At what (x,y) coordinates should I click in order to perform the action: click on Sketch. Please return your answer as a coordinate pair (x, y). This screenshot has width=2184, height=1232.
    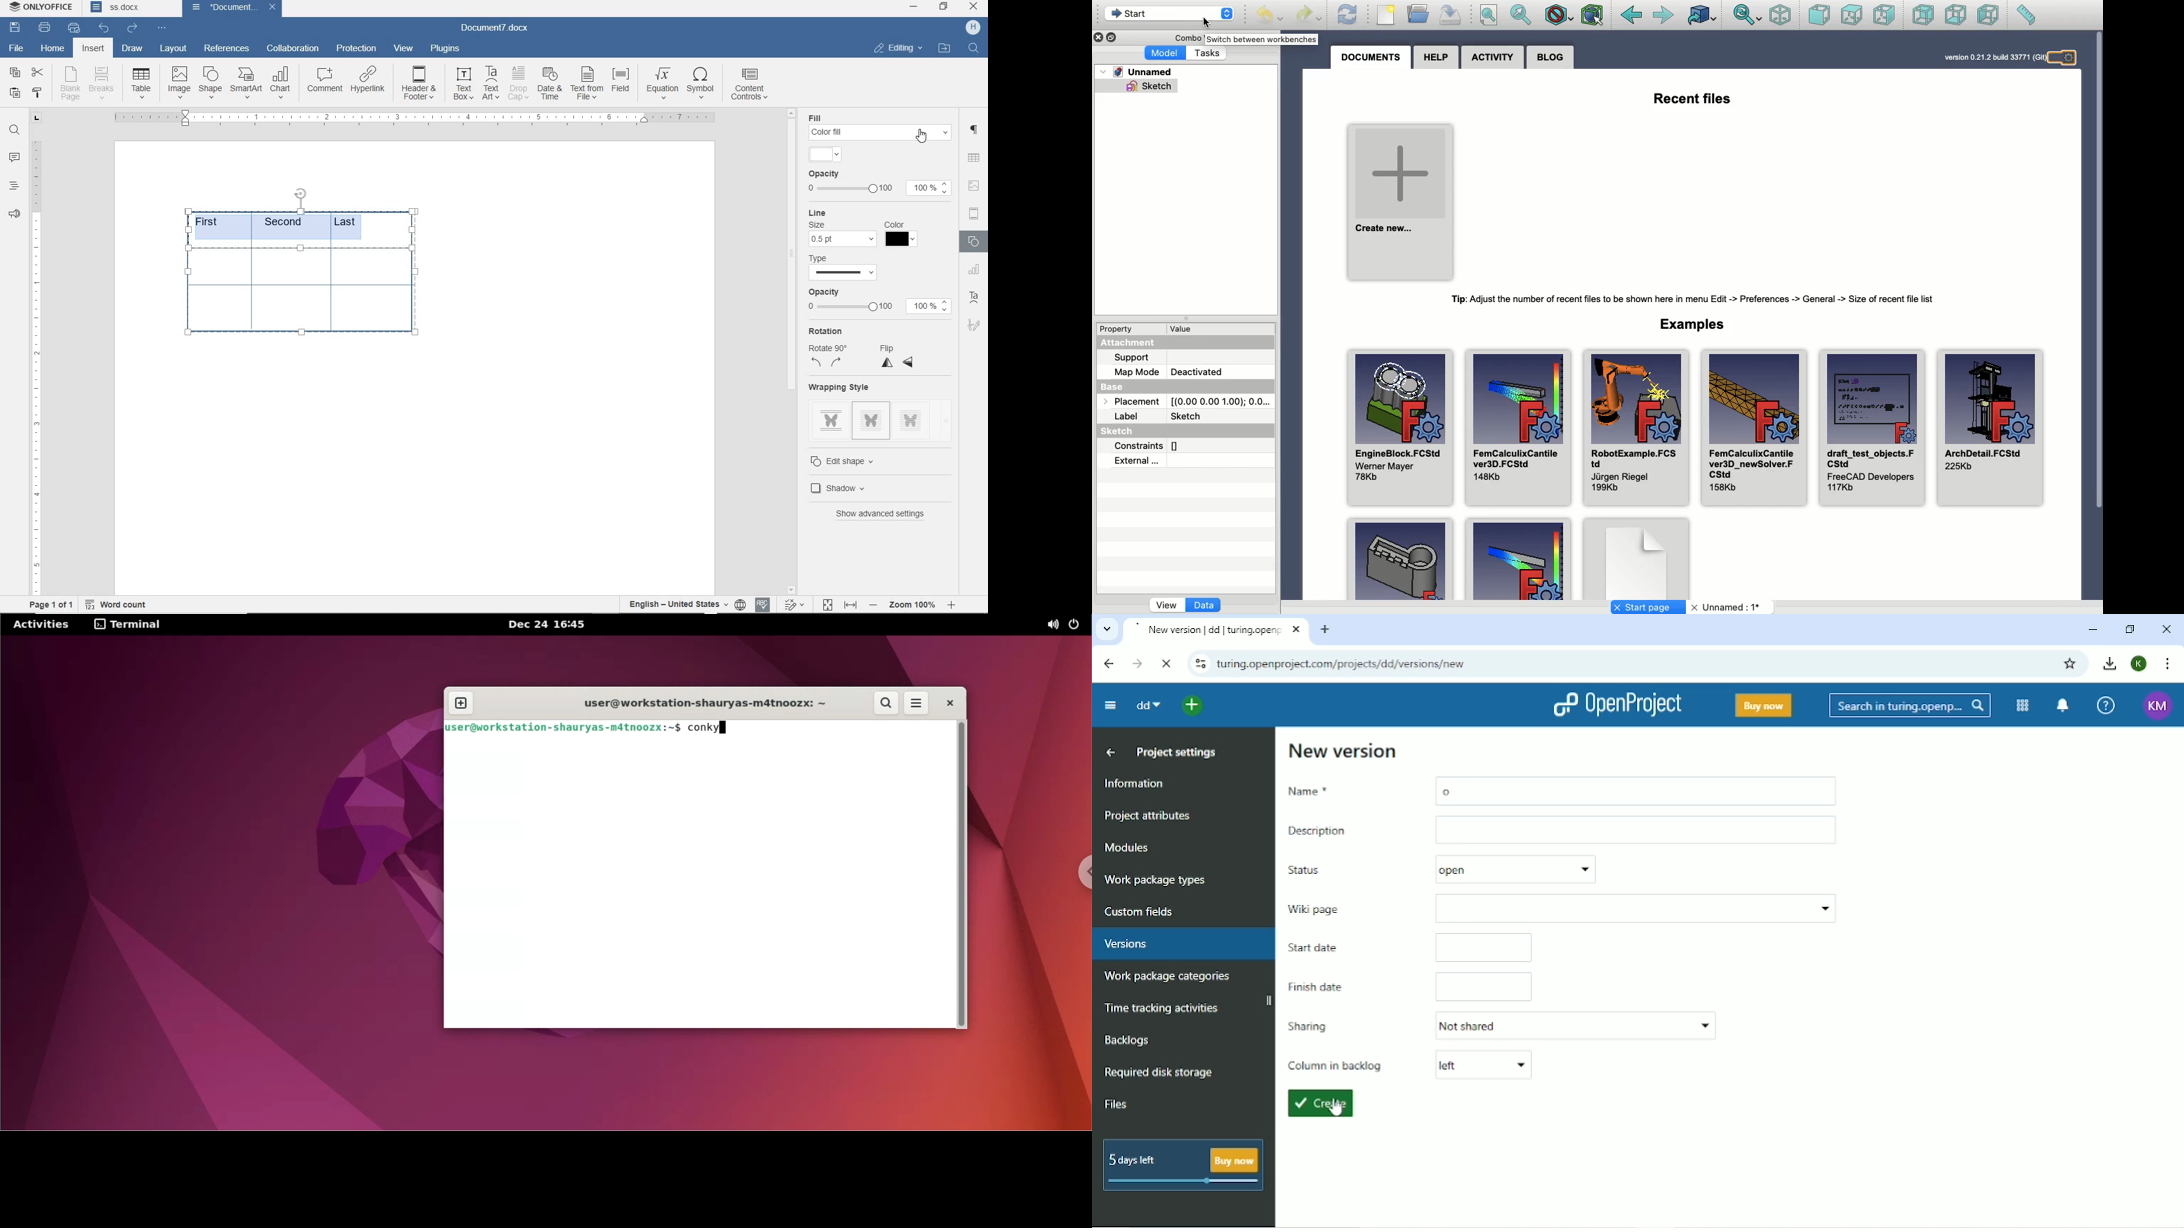
    Looking at the image, I should click on (1190, 417).